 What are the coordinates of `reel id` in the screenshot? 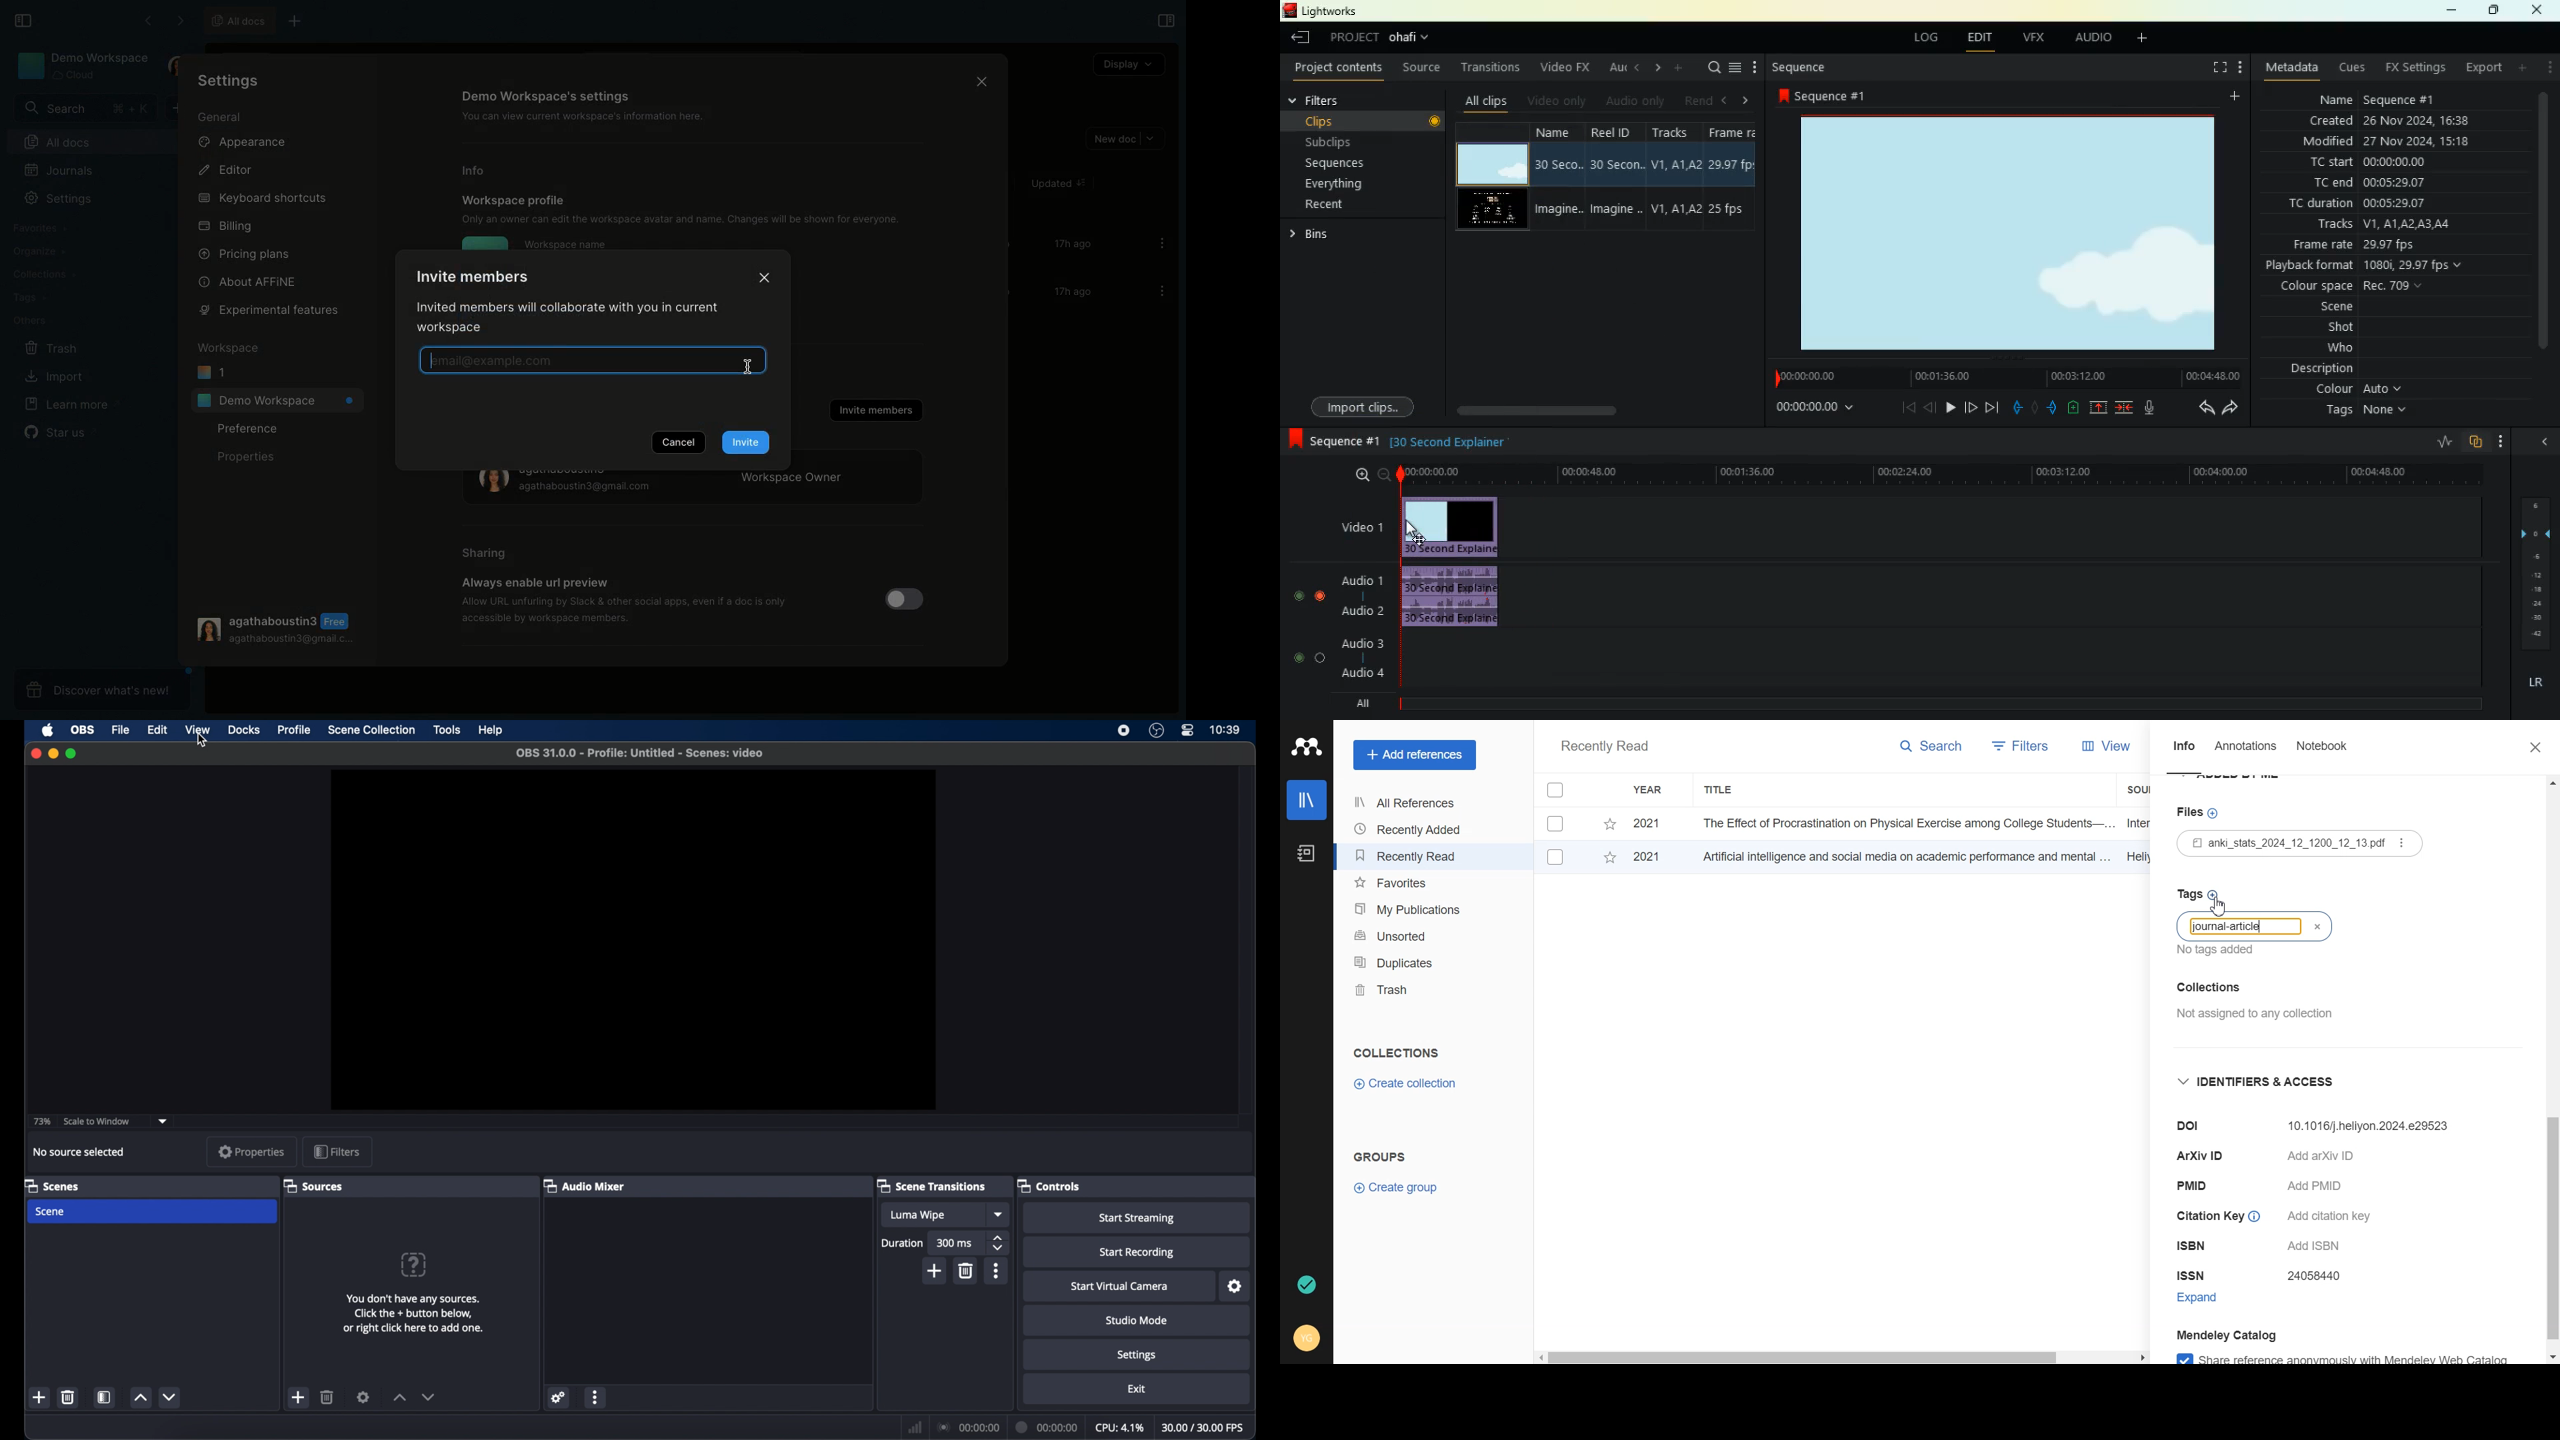 It's located at (1619, 178).